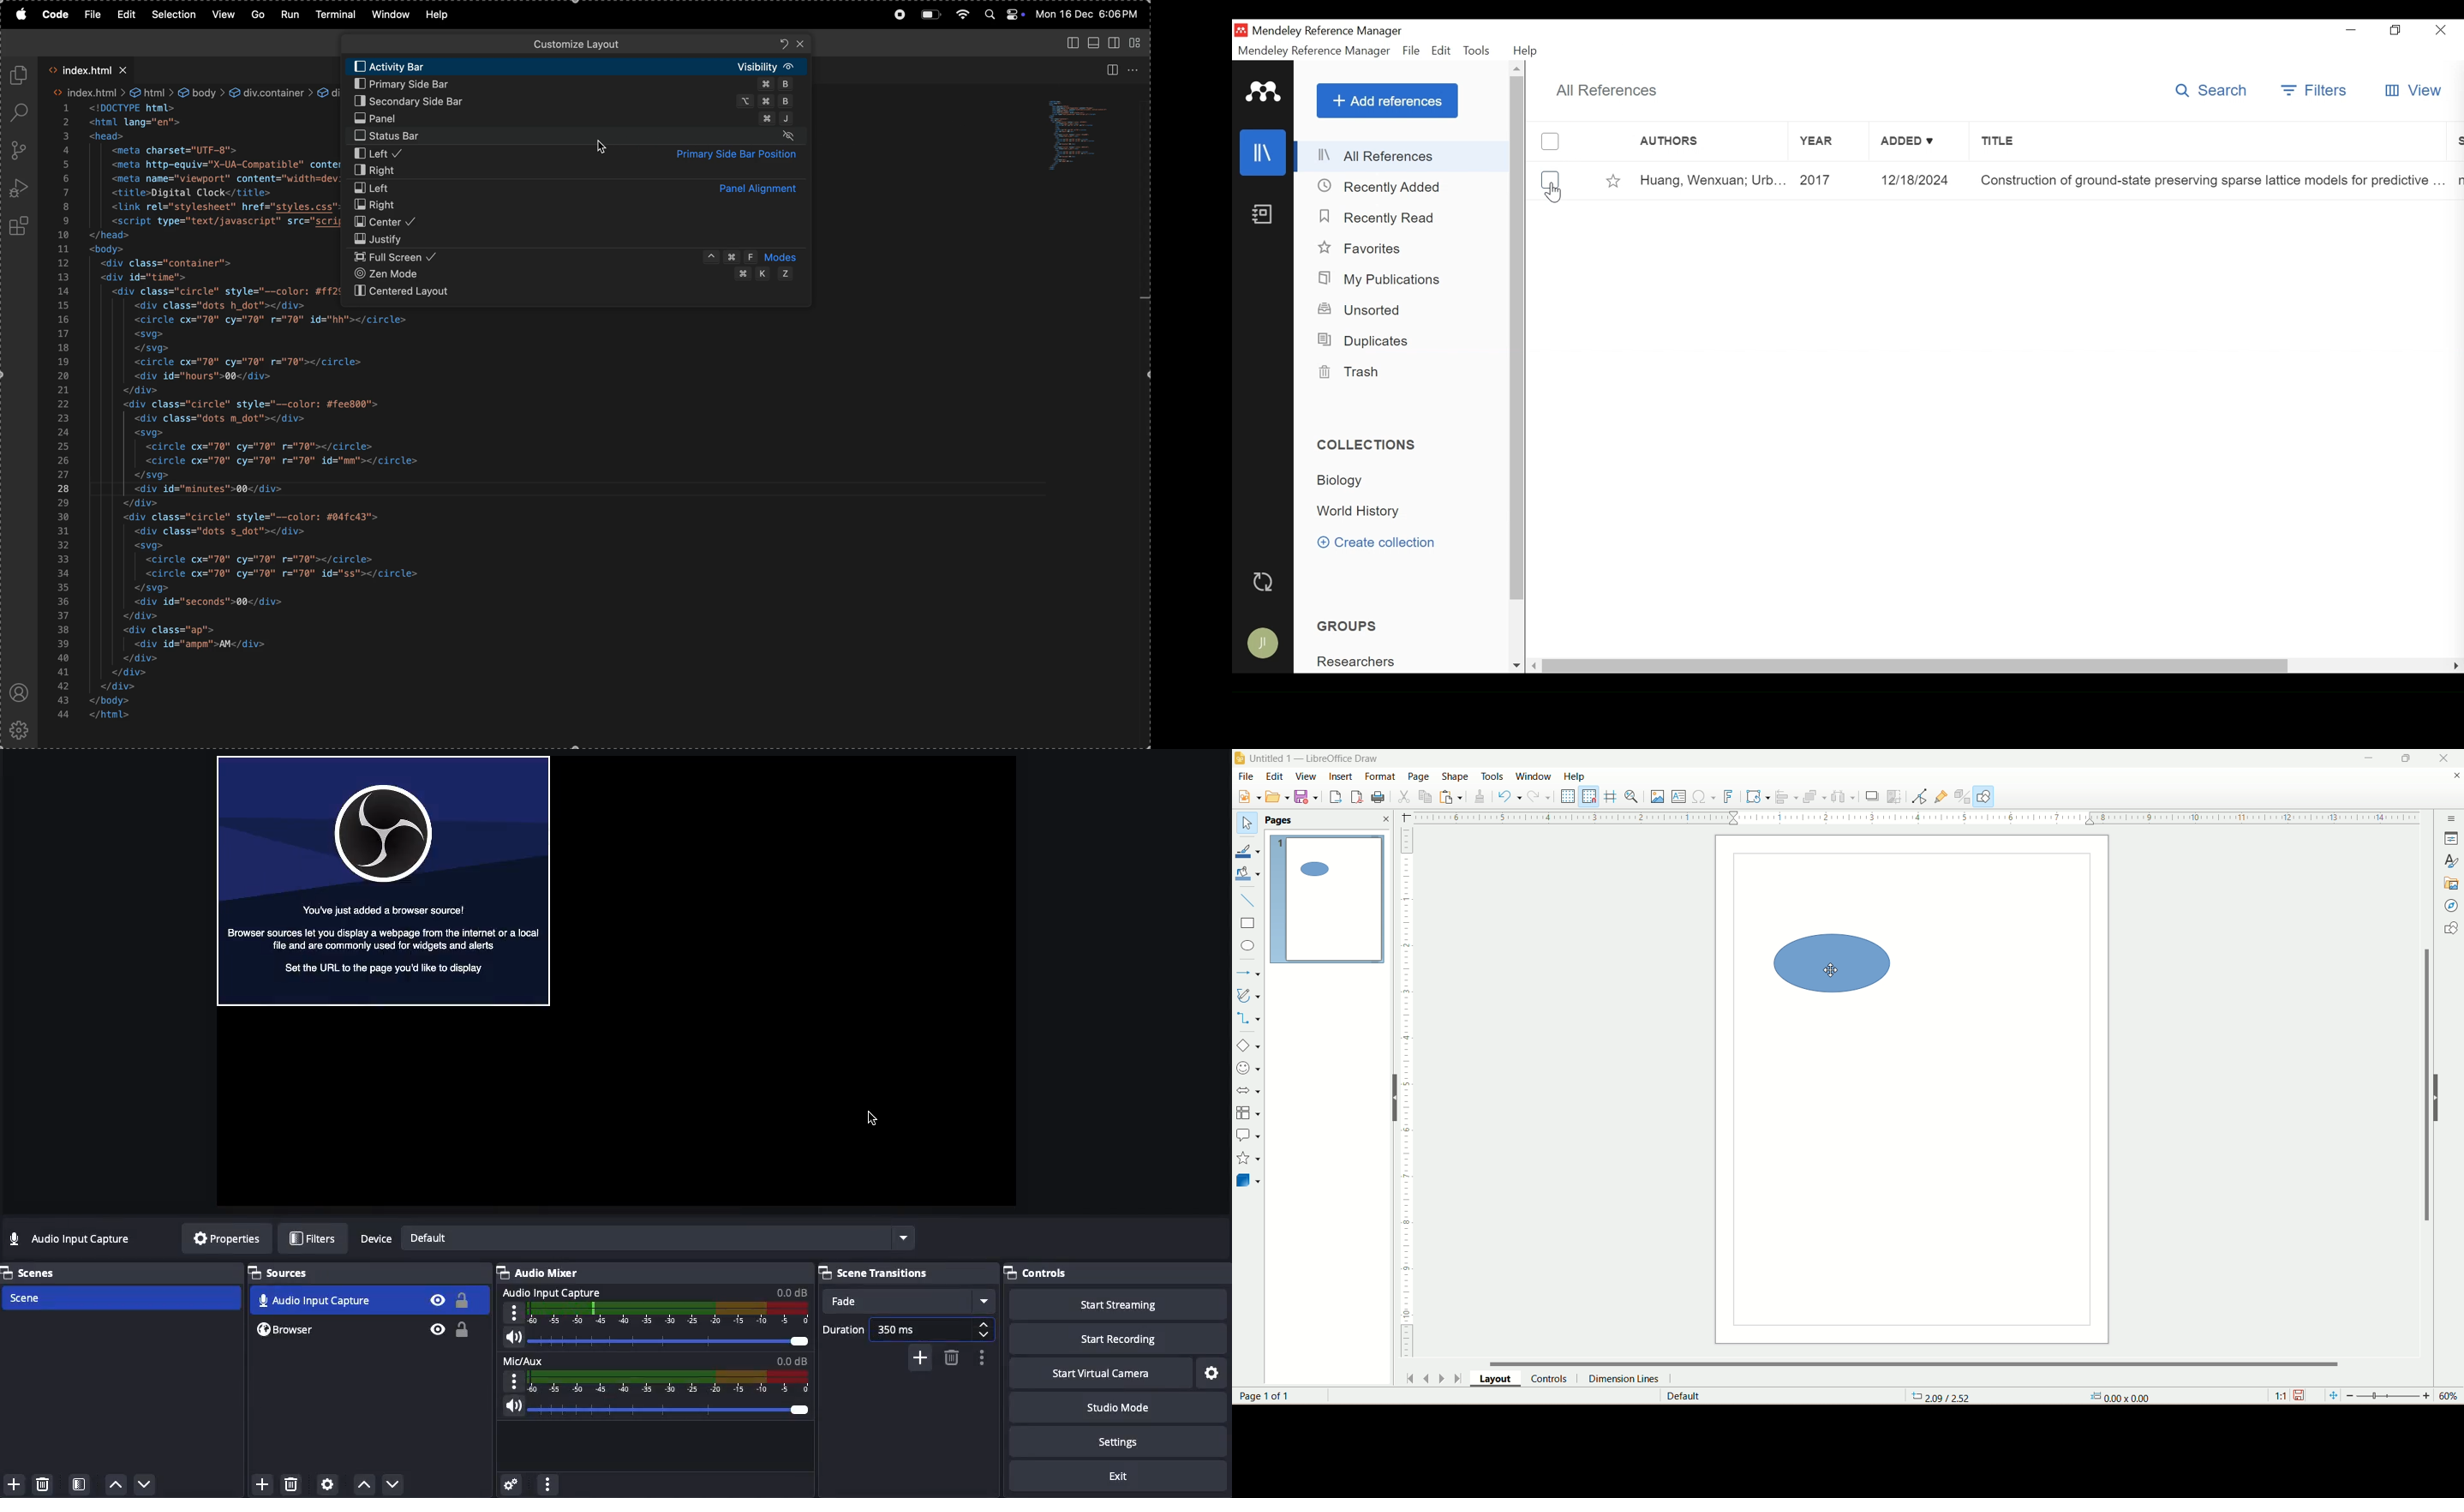  I want to click on select atleast three objects to distribute, so click(1845, 796).